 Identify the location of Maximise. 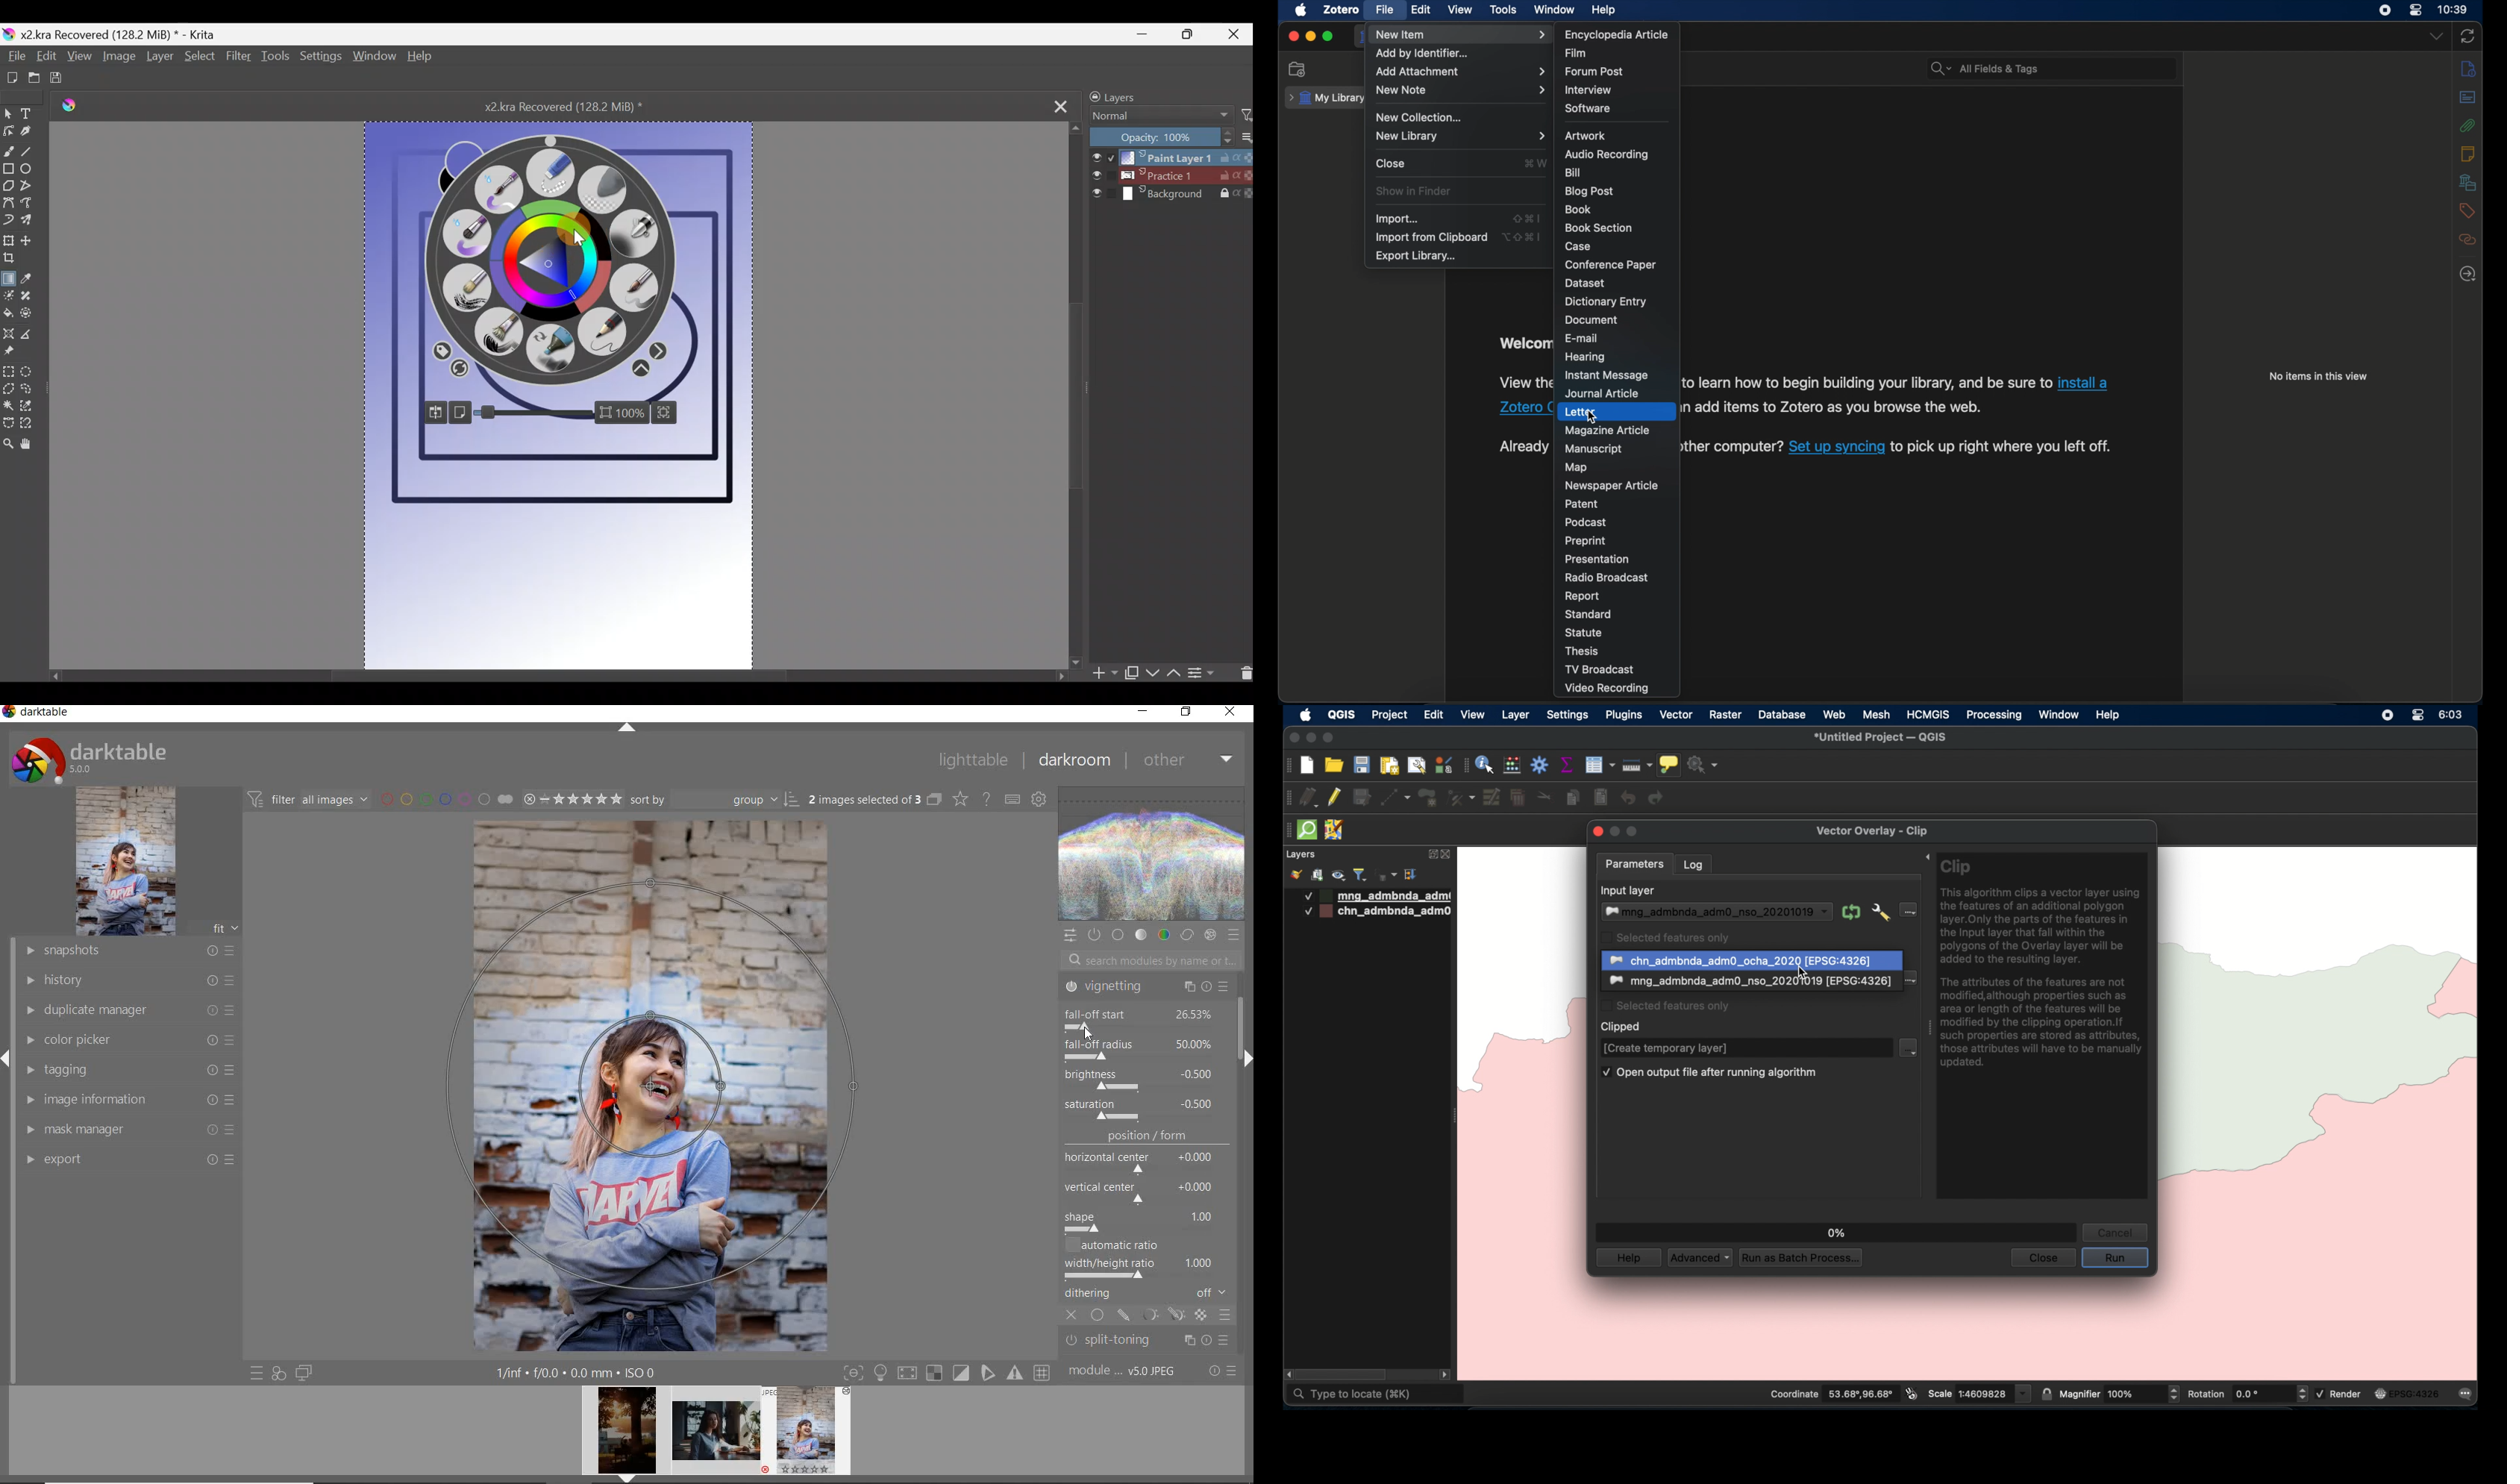
(1193, 35).